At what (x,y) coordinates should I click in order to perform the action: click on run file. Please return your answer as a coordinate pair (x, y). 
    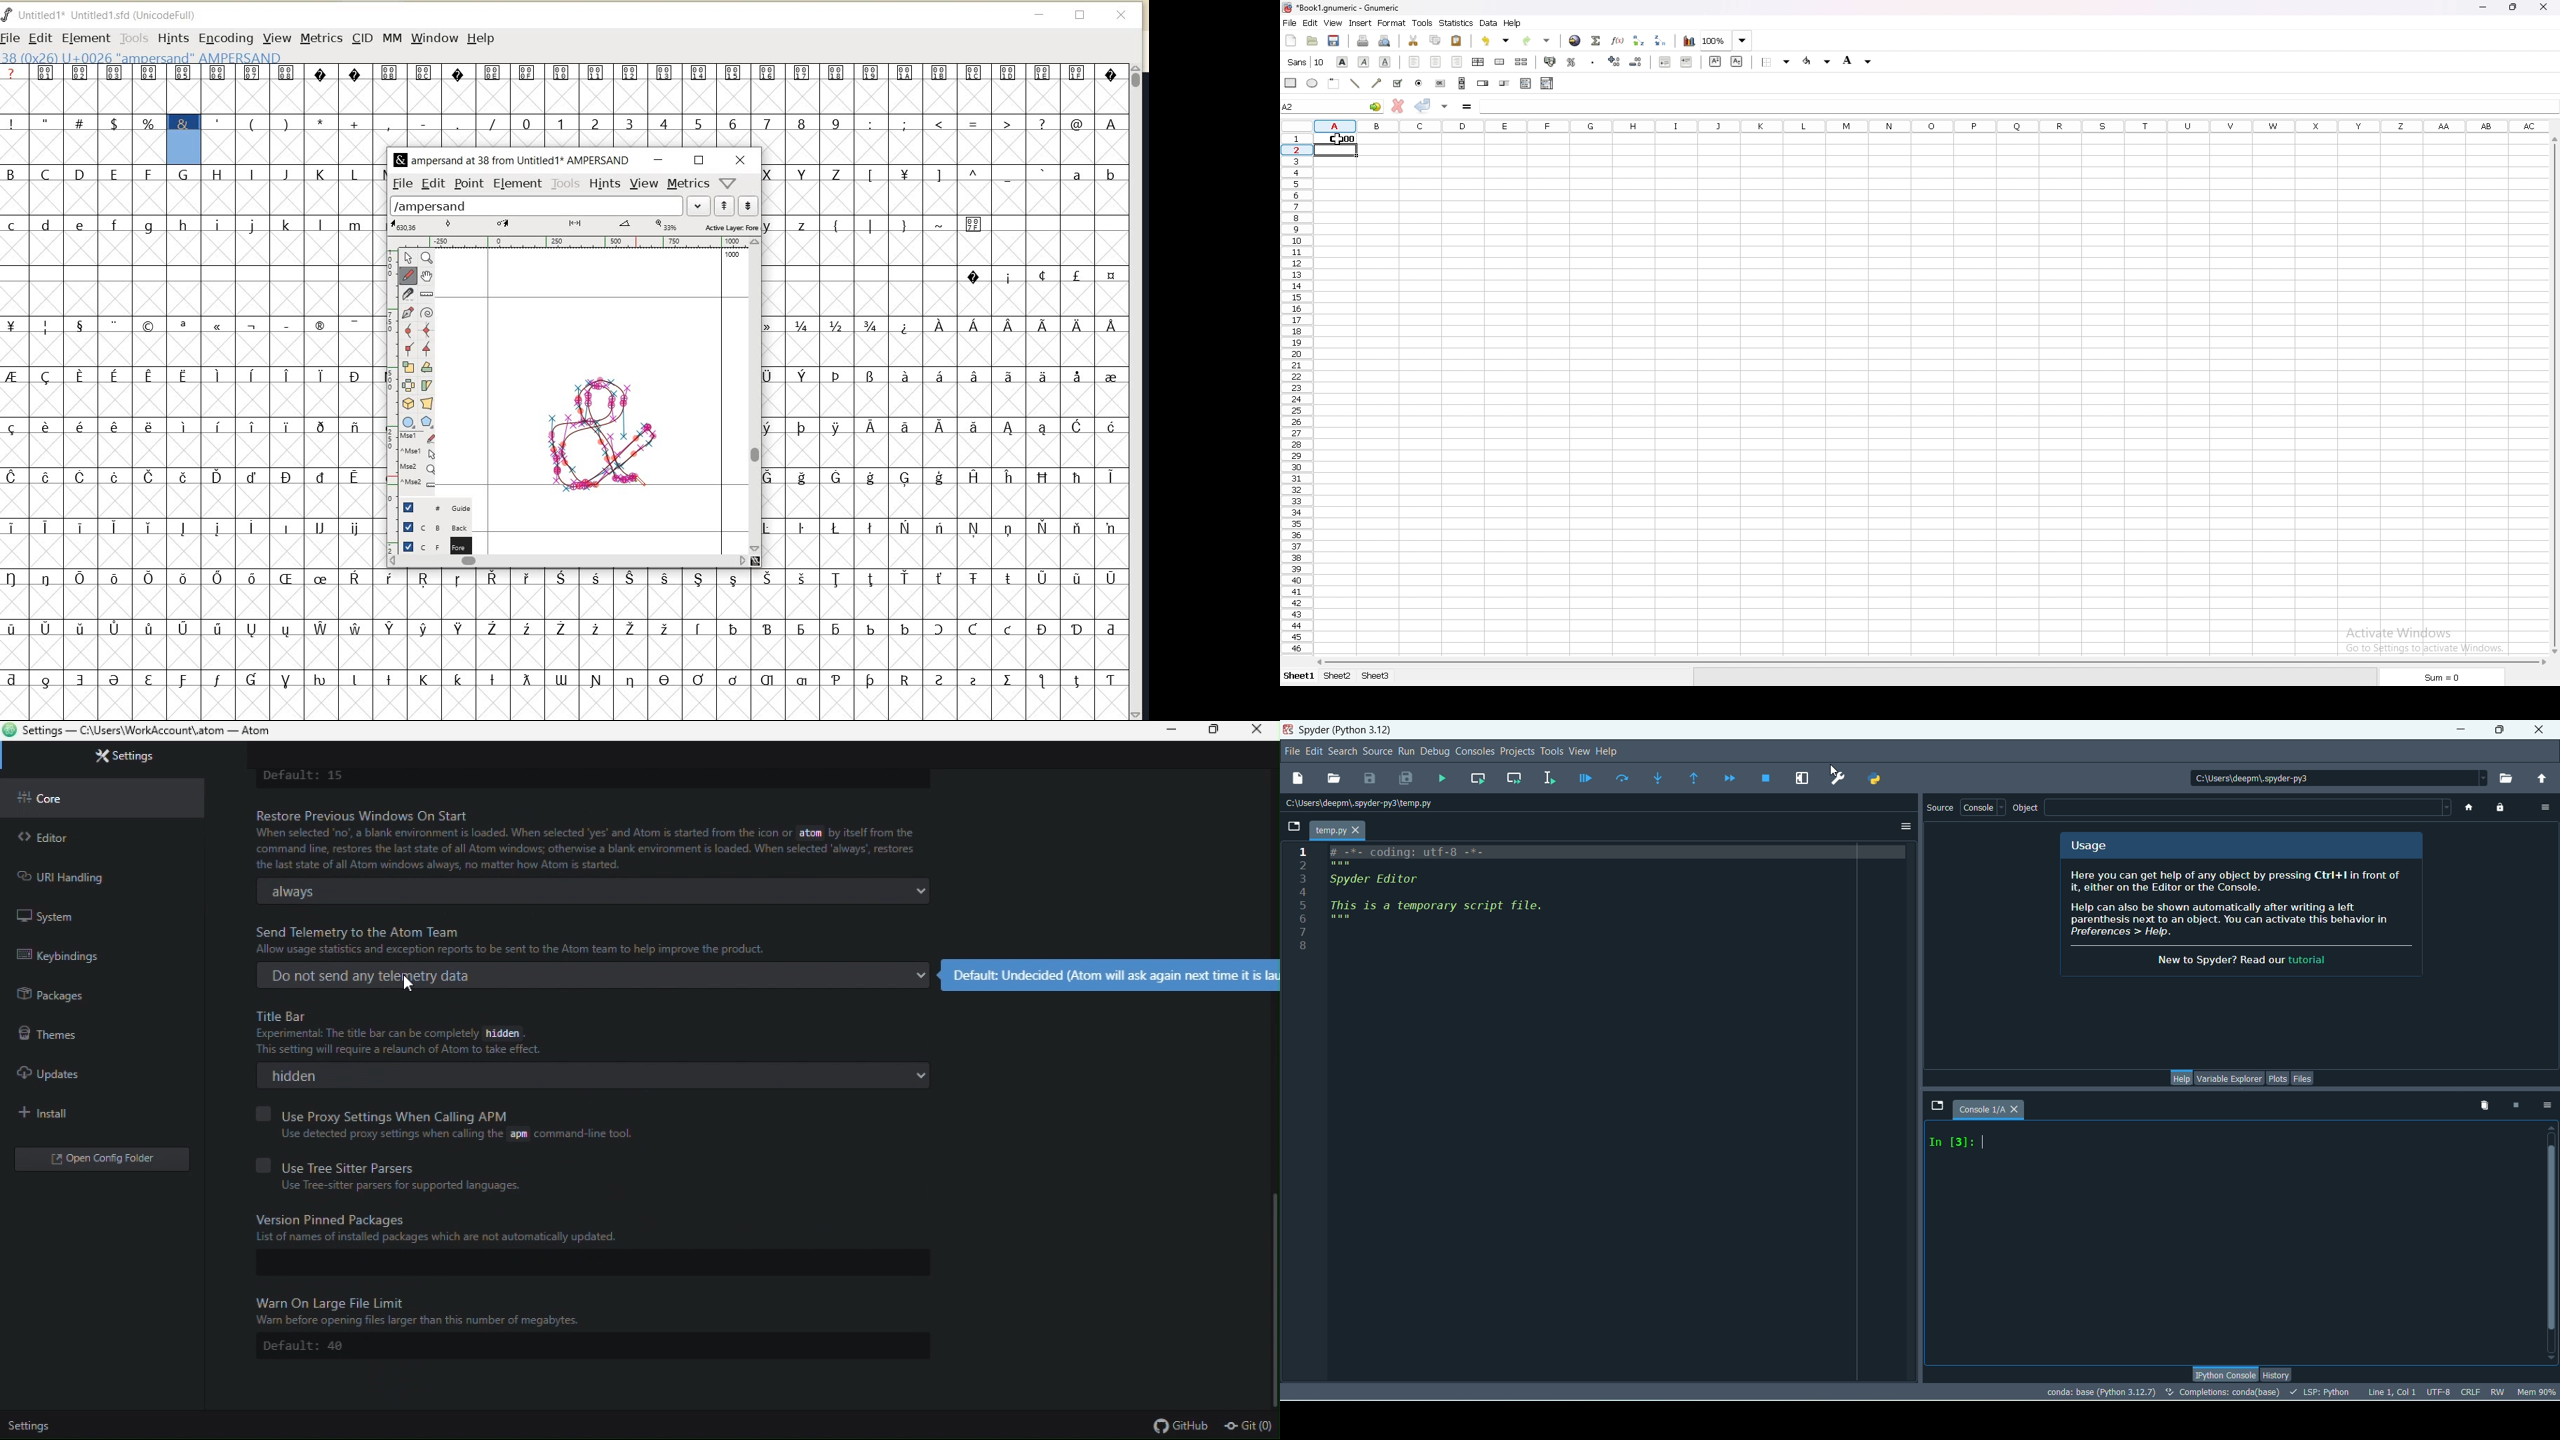
    Looking at the image, I should click on (1442, 780).